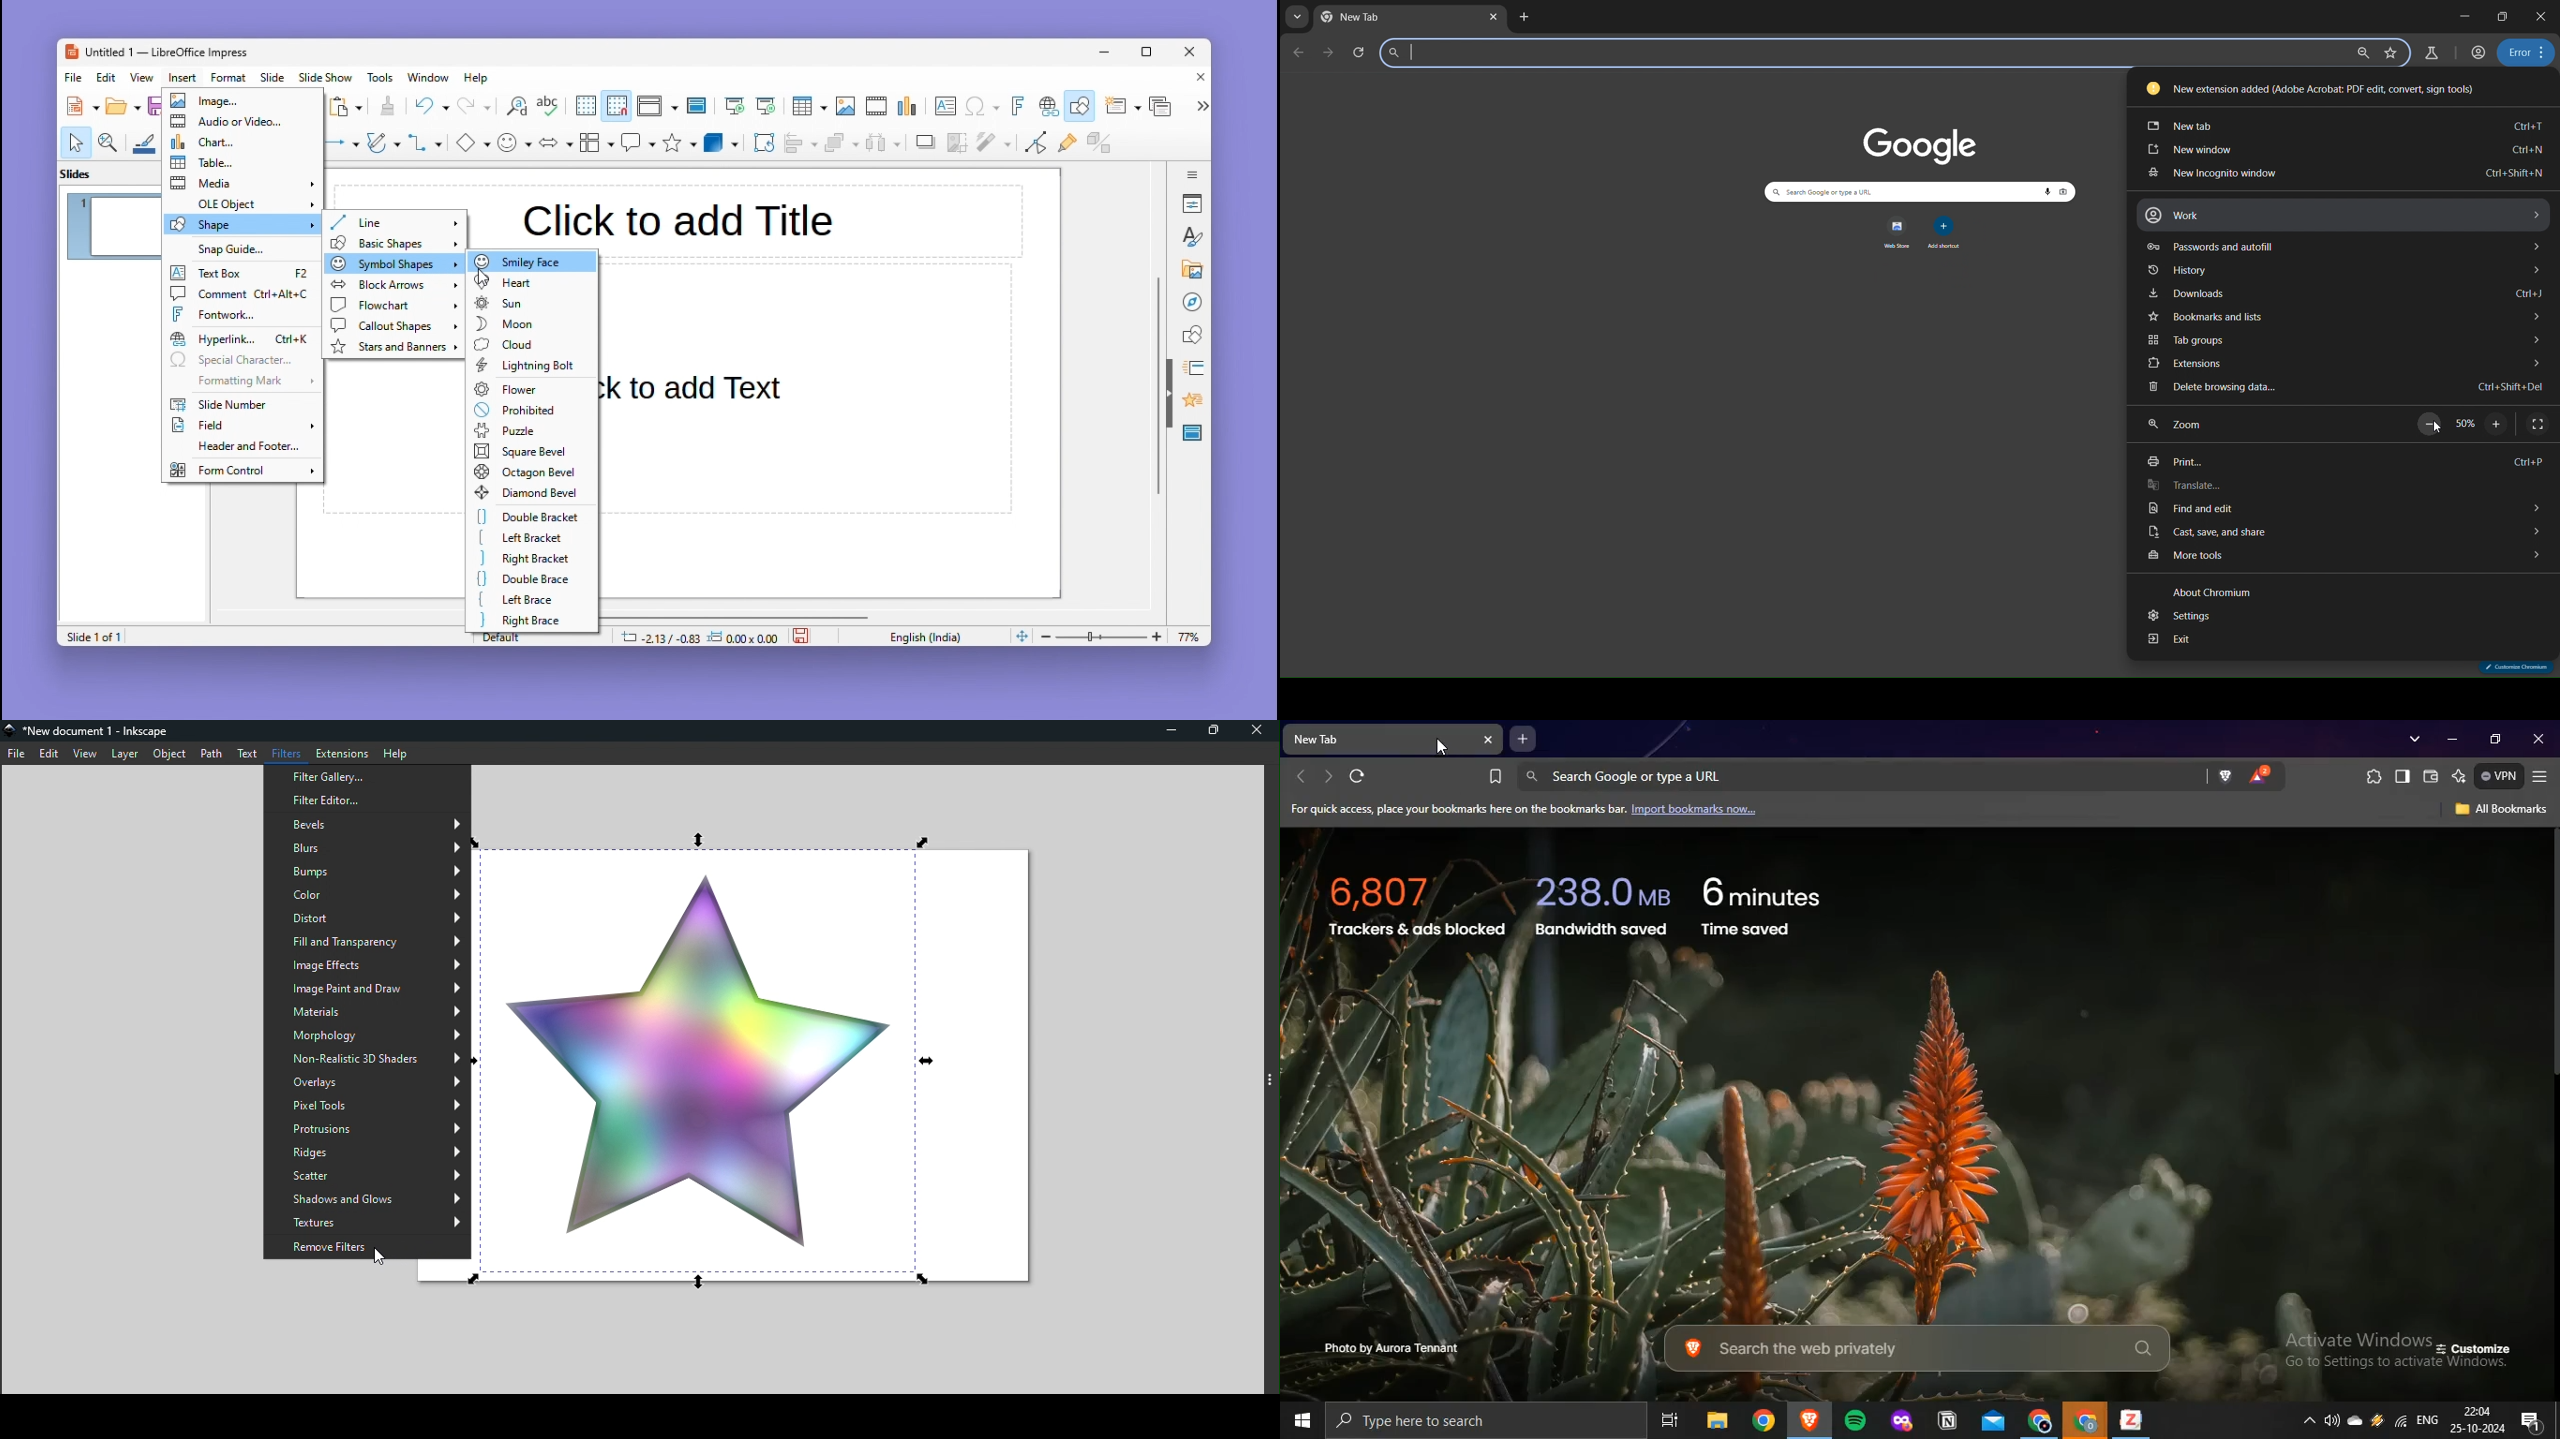 Image resolution: width=2576 pixels, height=1456 pixels. I want to click on Toggle extrusion, so click(1099, 144).